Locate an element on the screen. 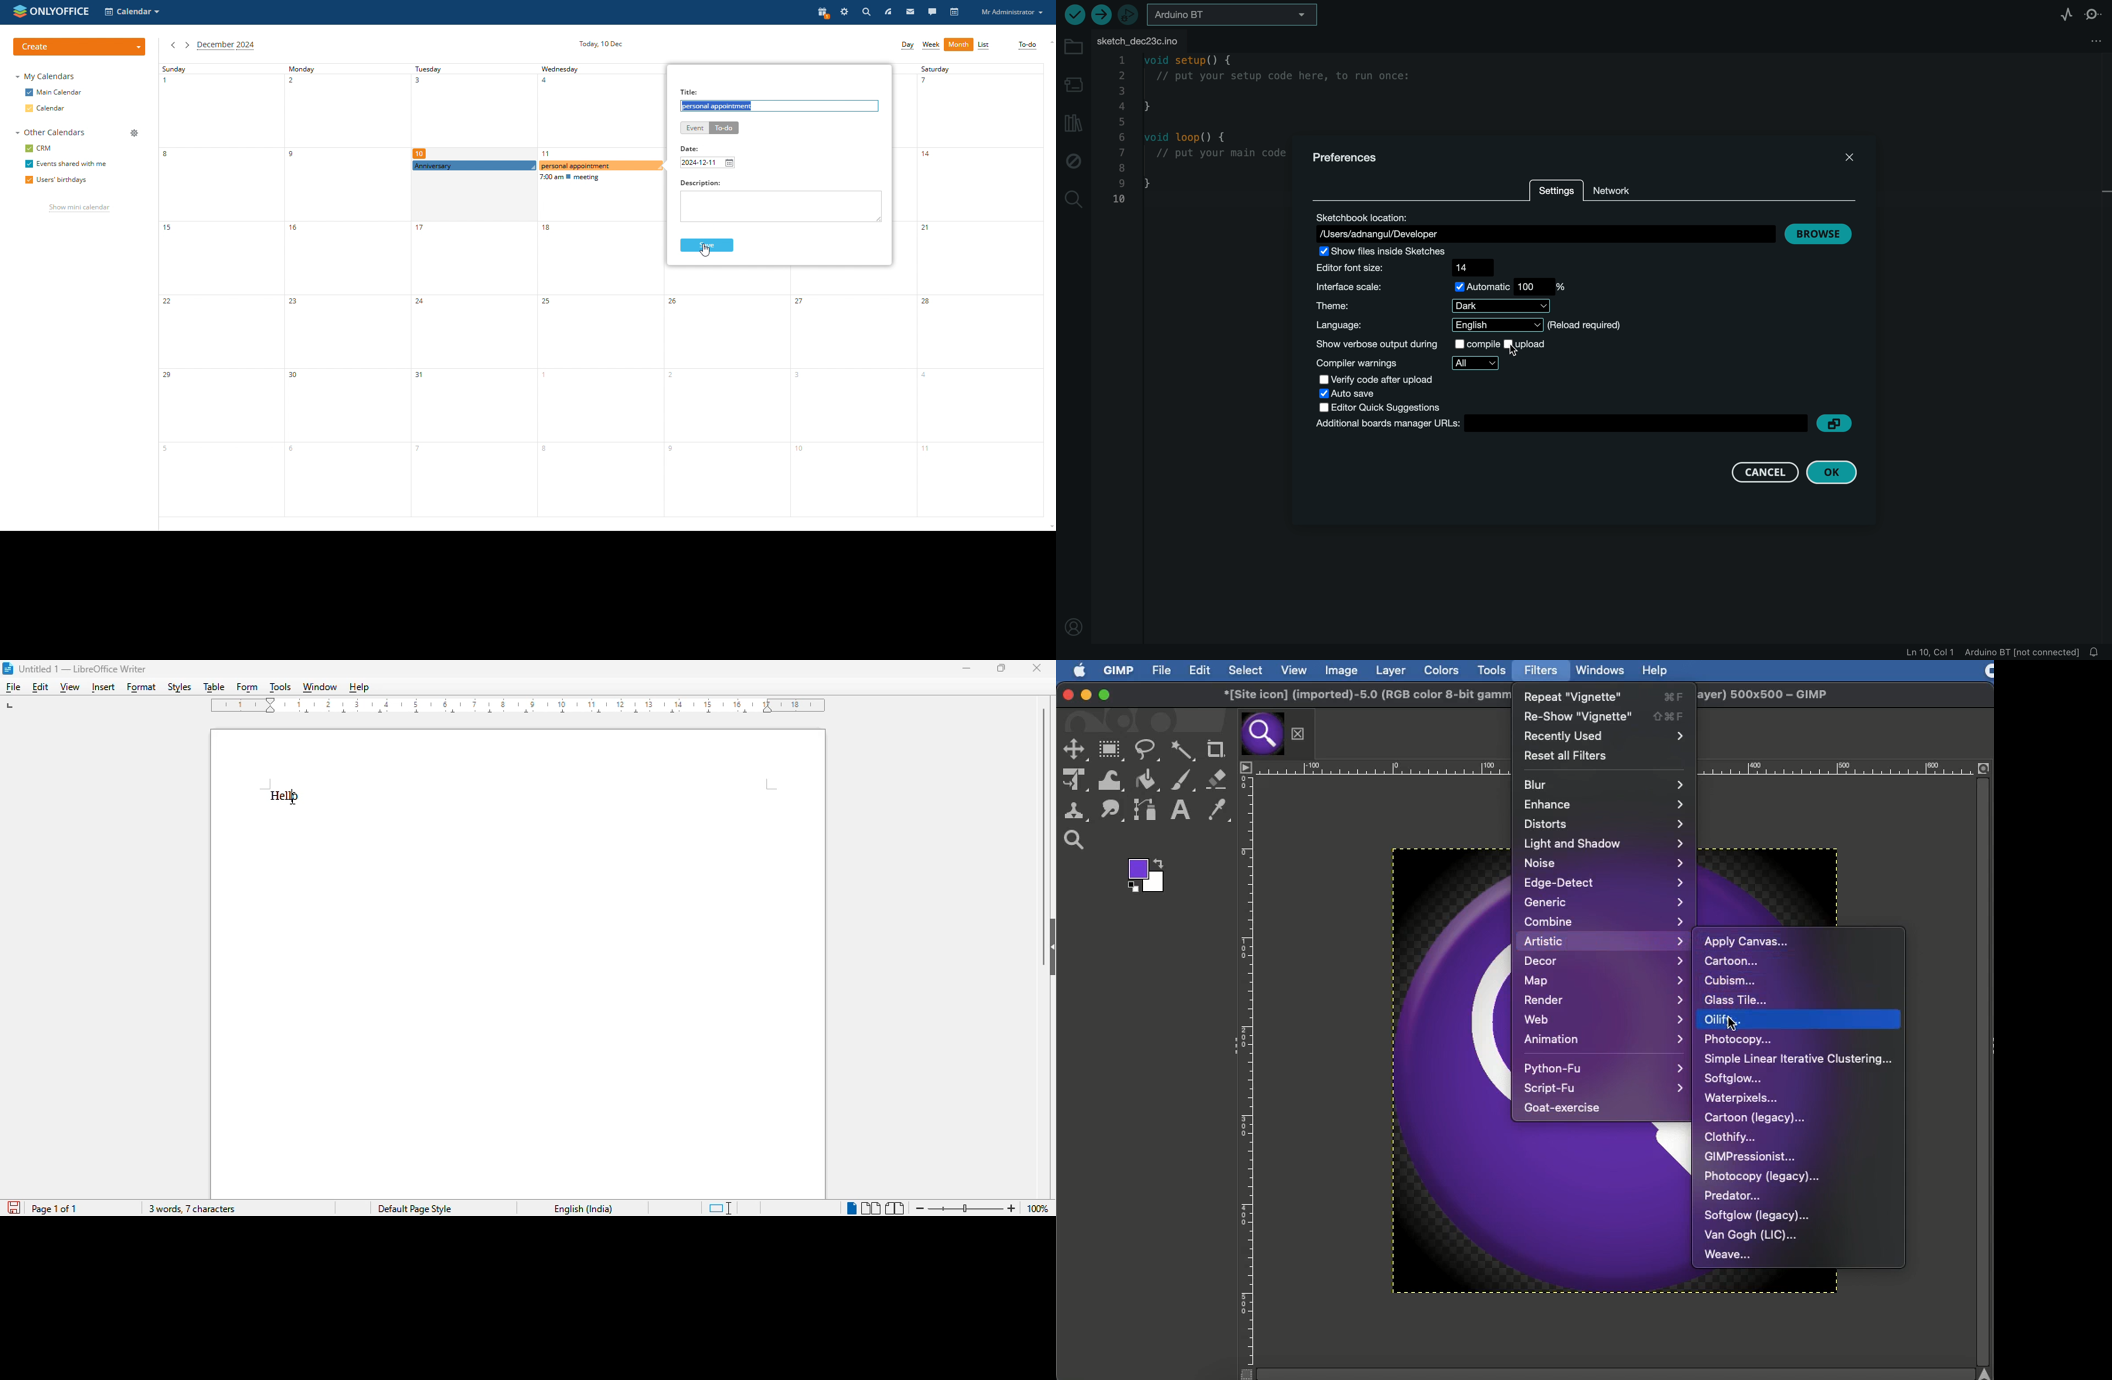 This screenshot has width=2128, height=1400. Map is located at coordinates (1603, 981).